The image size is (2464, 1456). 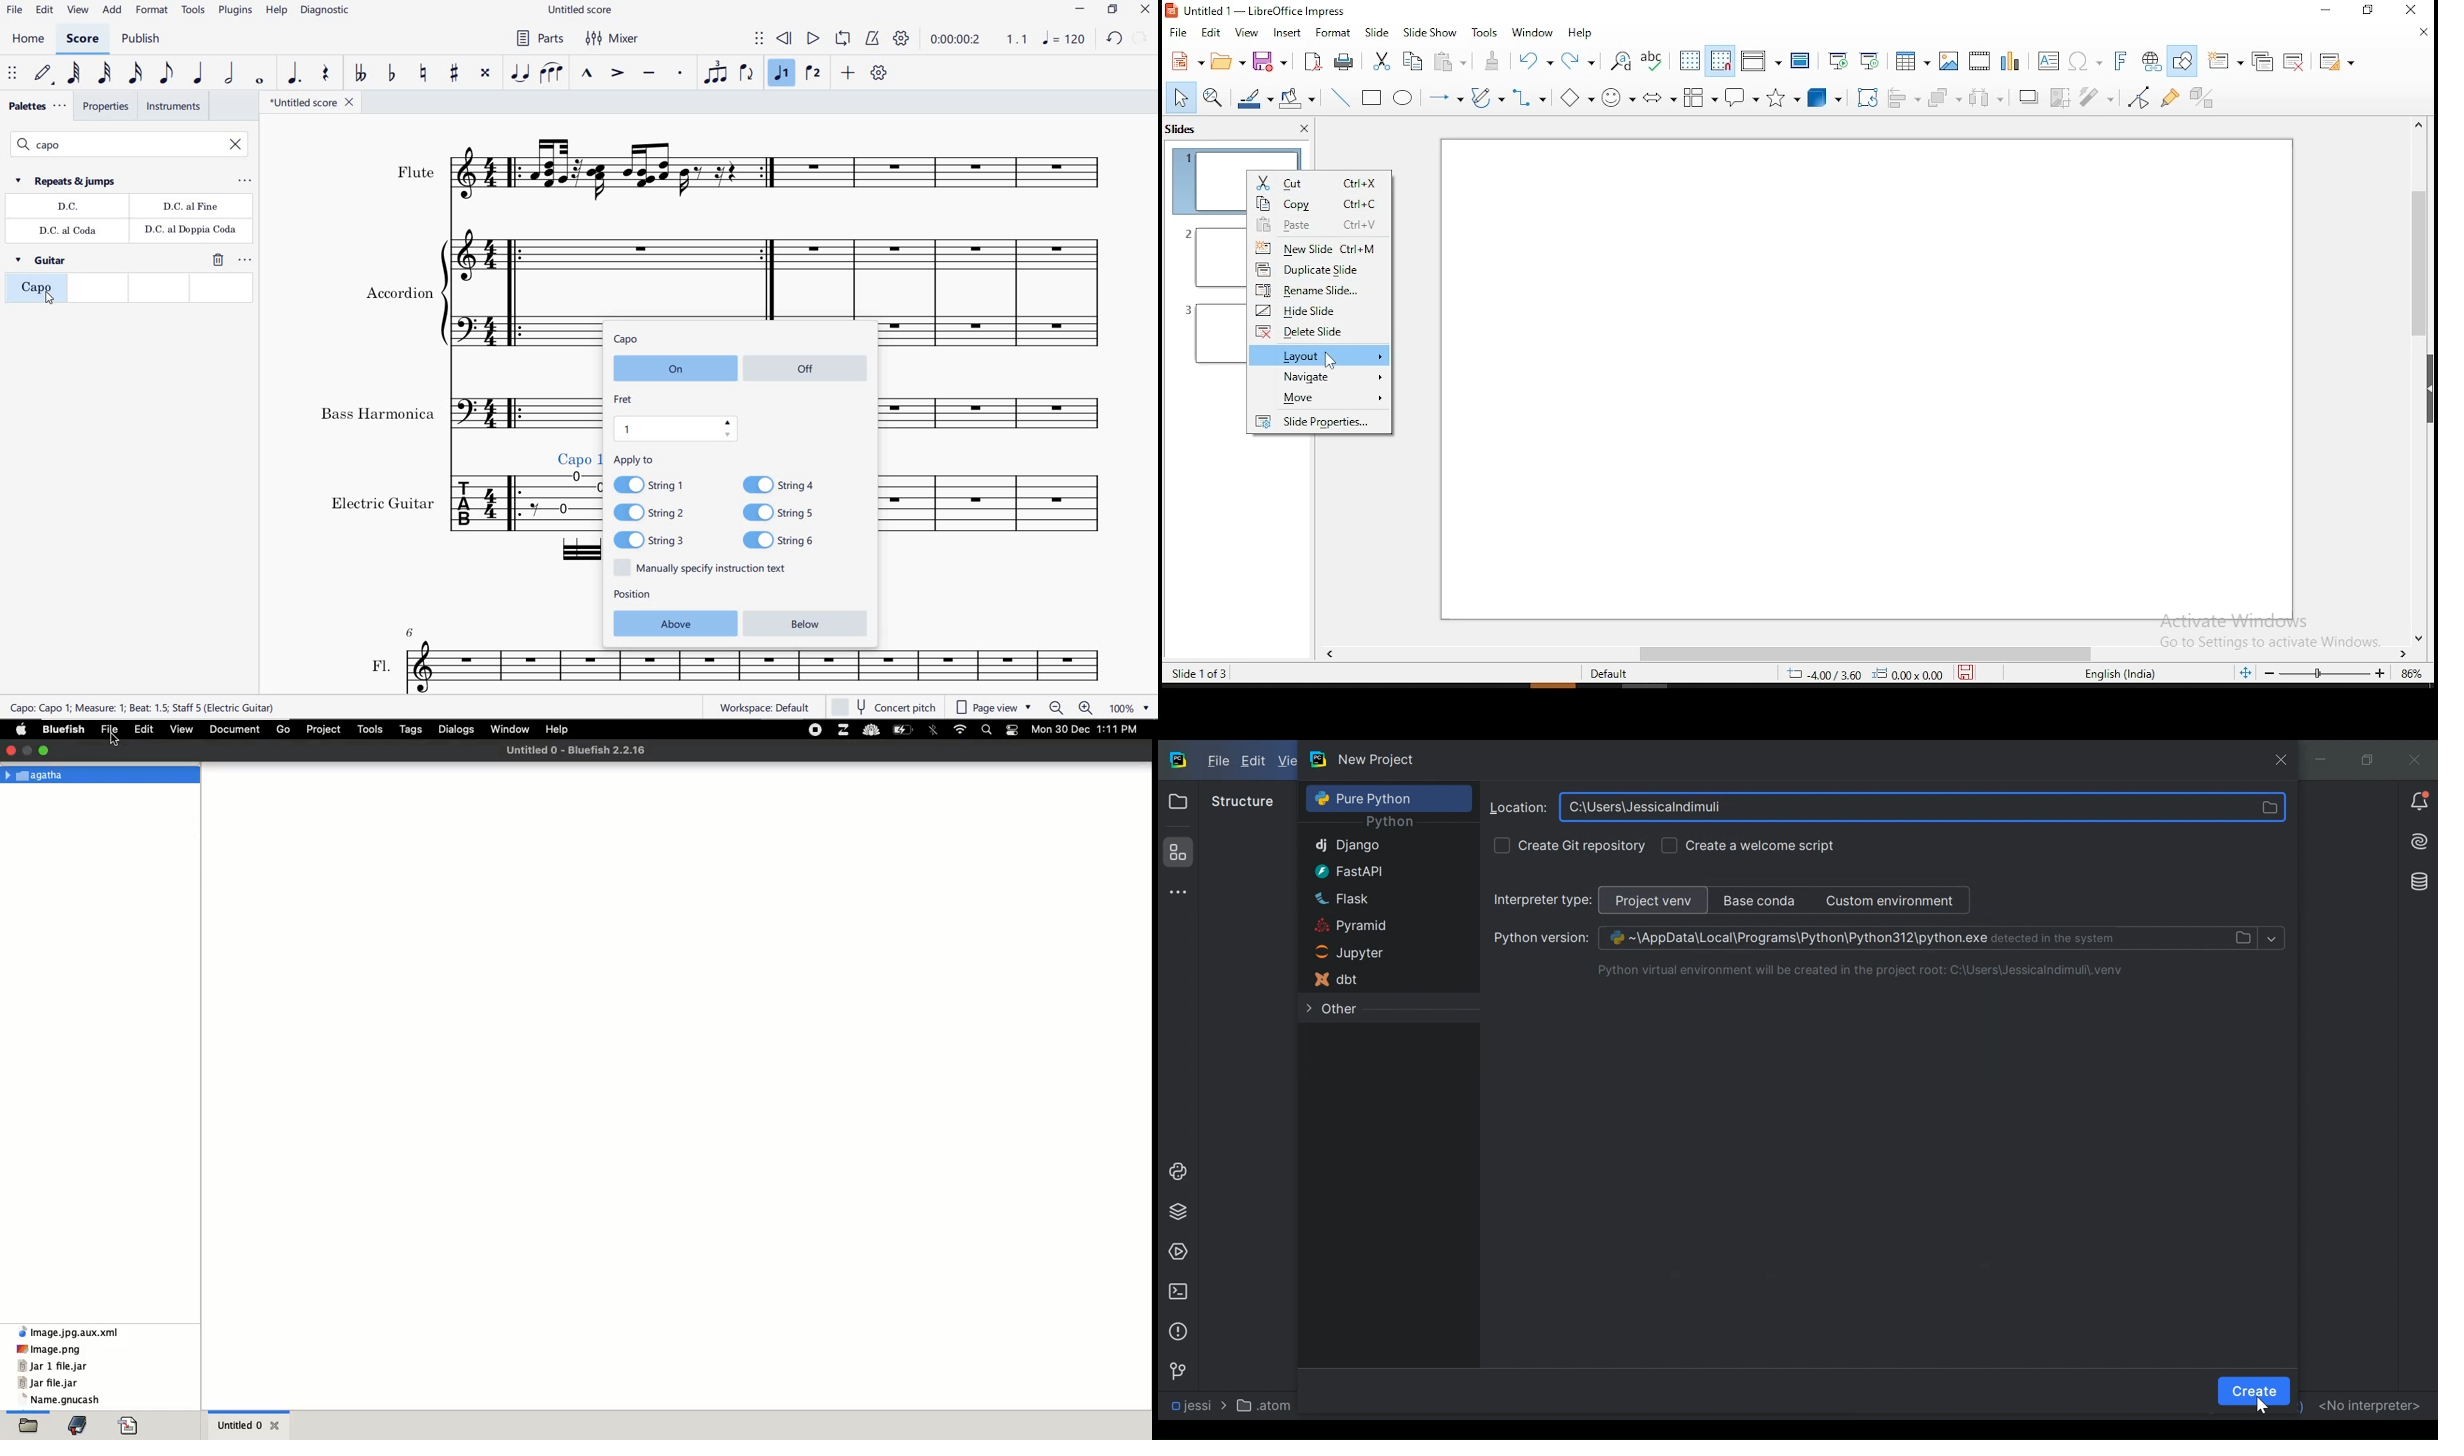 What do you see at coordinates (1001, 416) in the screenshot?
I see `Instrument: Bass Harmonica` at bounding box center [1001, 416].